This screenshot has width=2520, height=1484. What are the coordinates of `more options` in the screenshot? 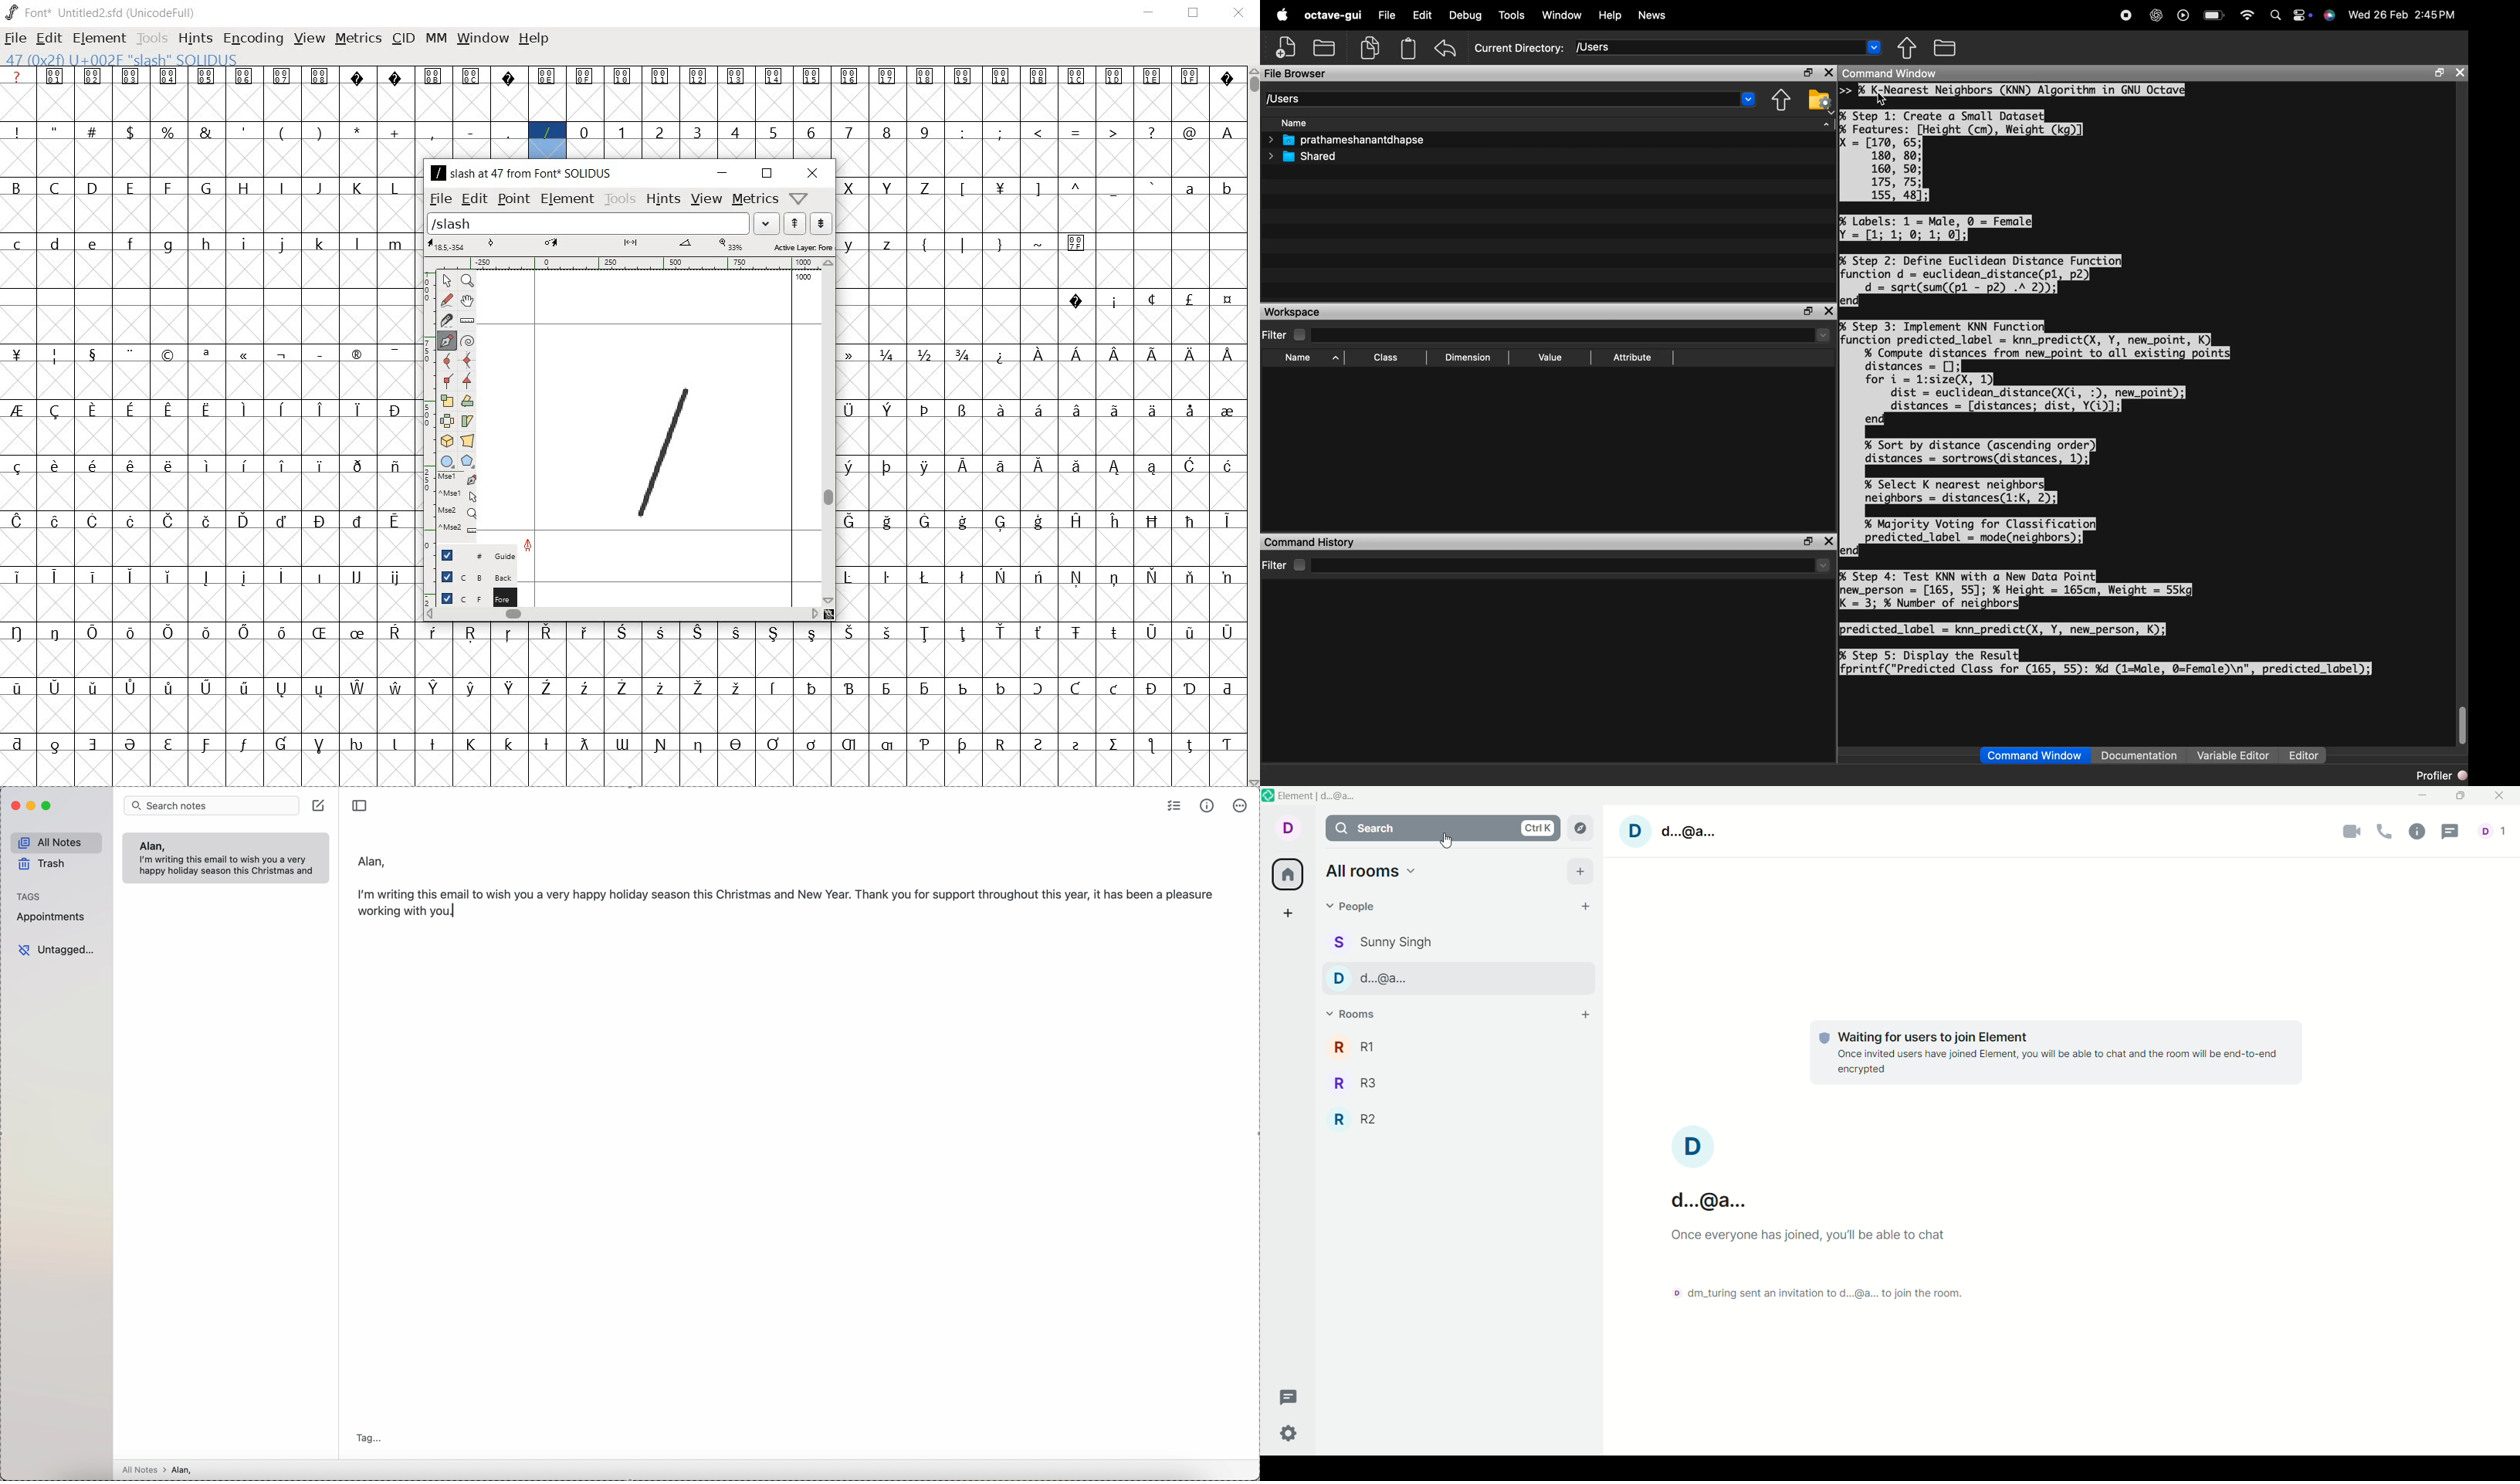 It's located at (1240, 806).